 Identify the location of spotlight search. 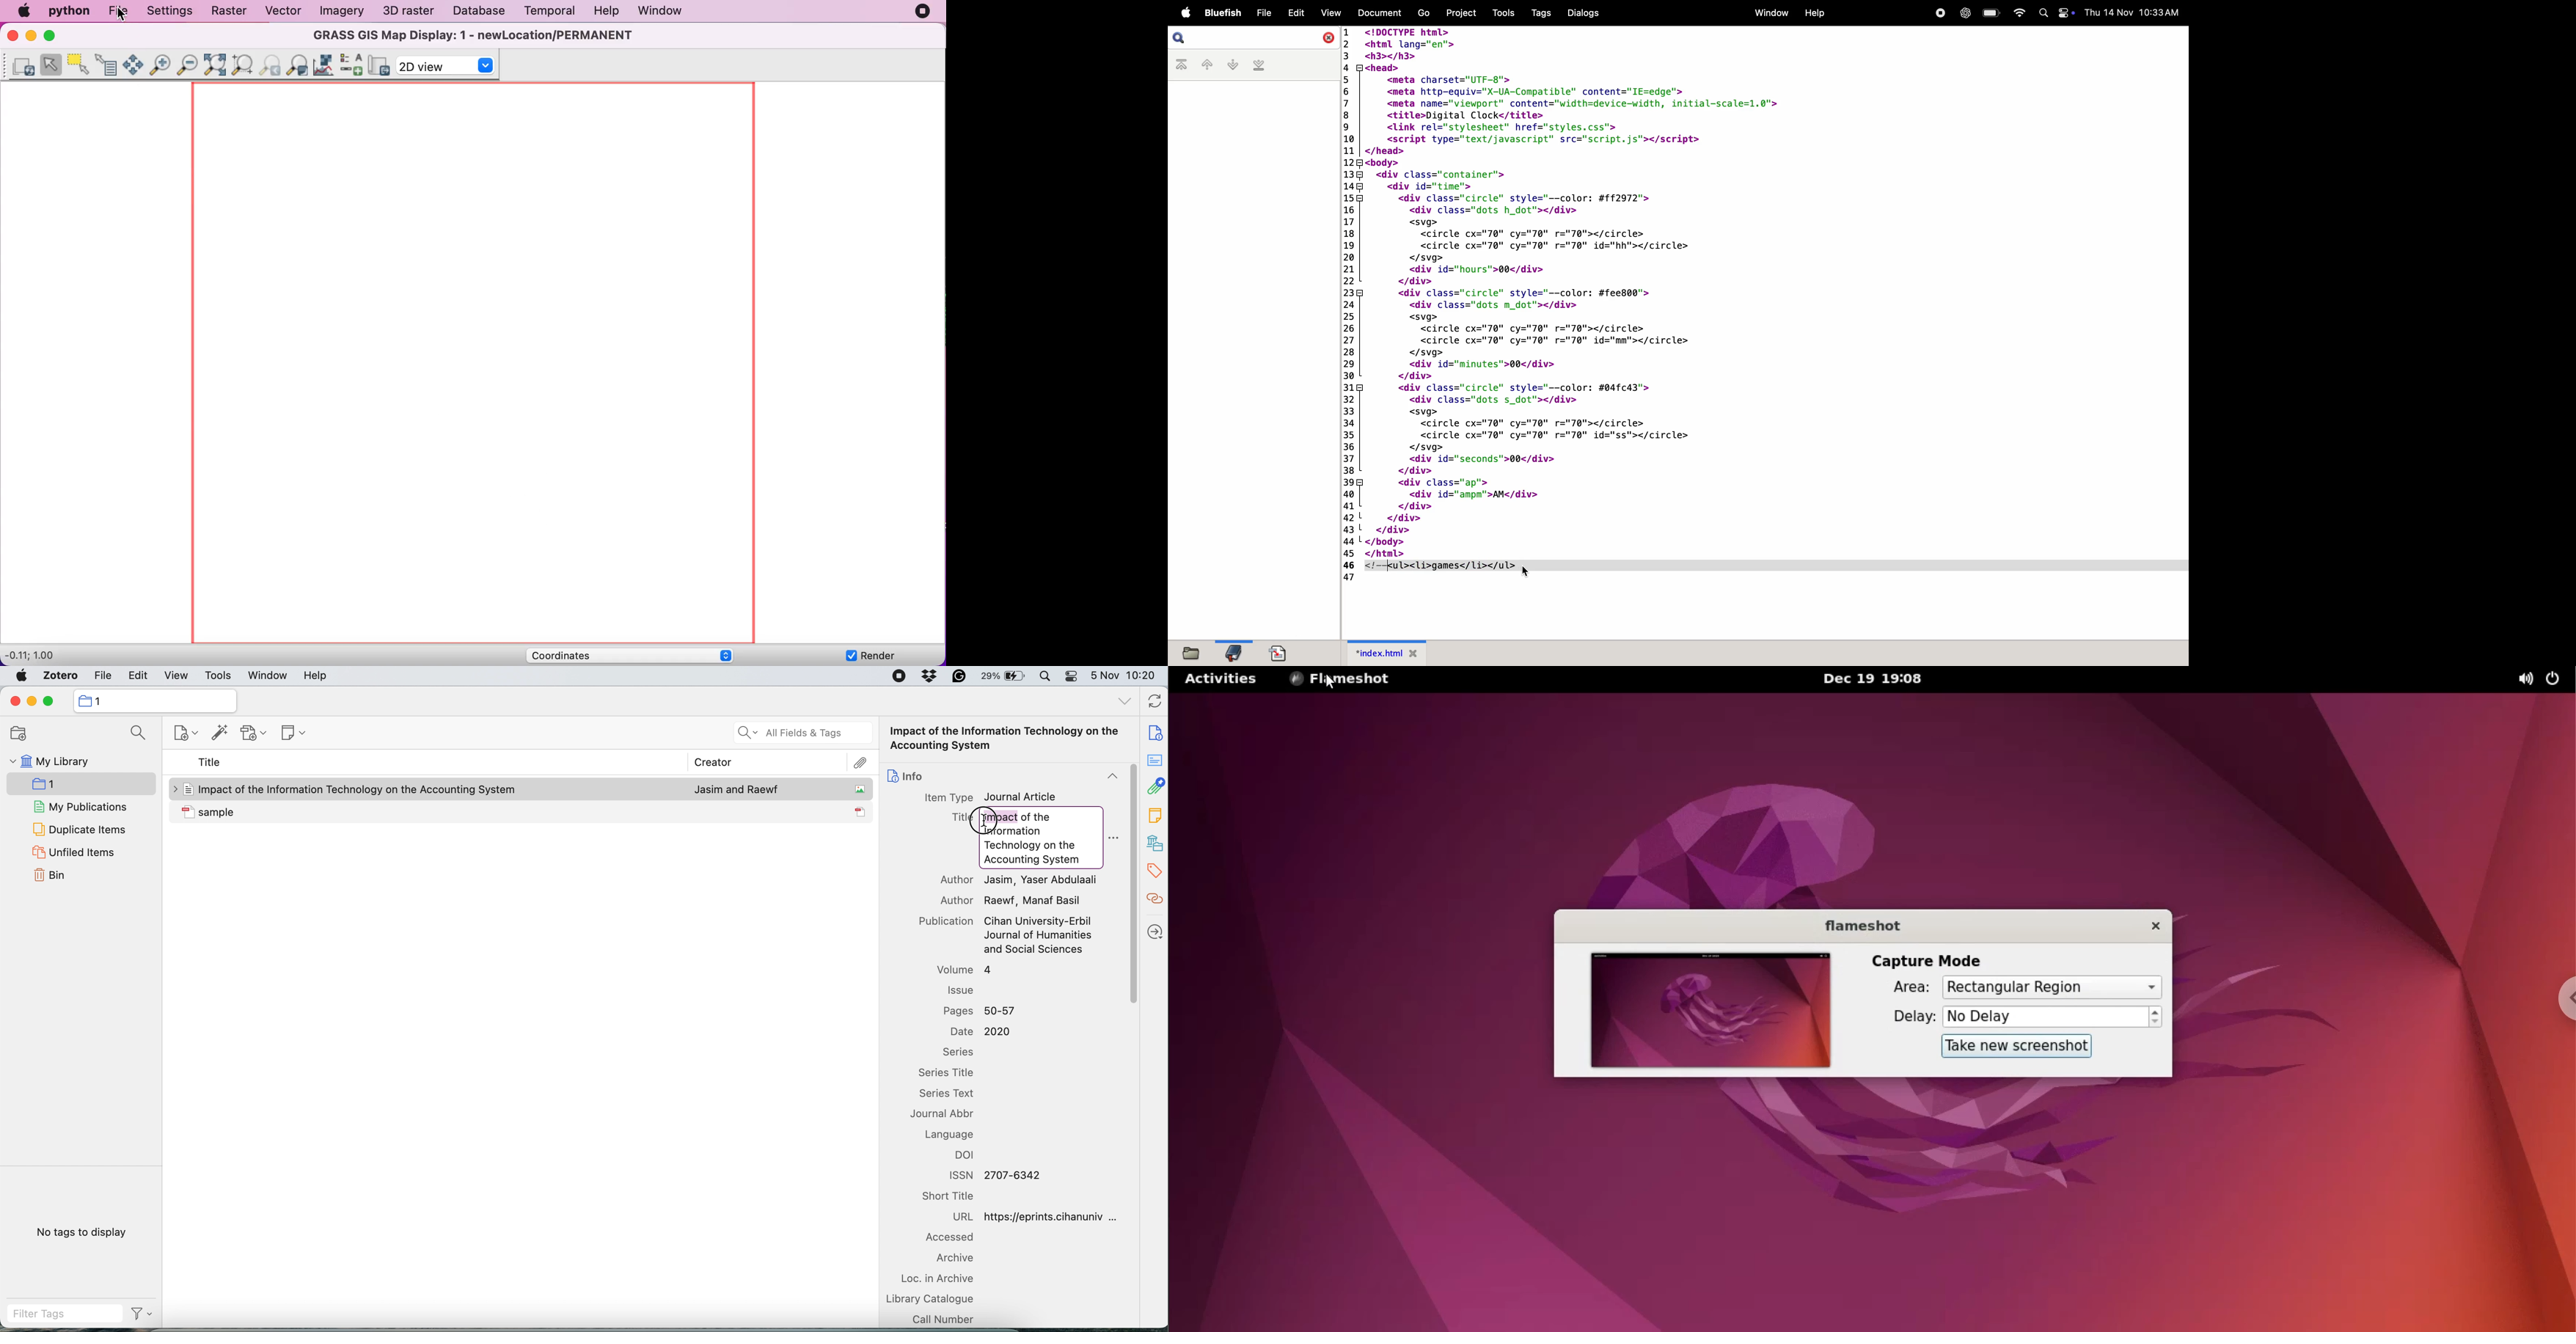
(1048, 677).